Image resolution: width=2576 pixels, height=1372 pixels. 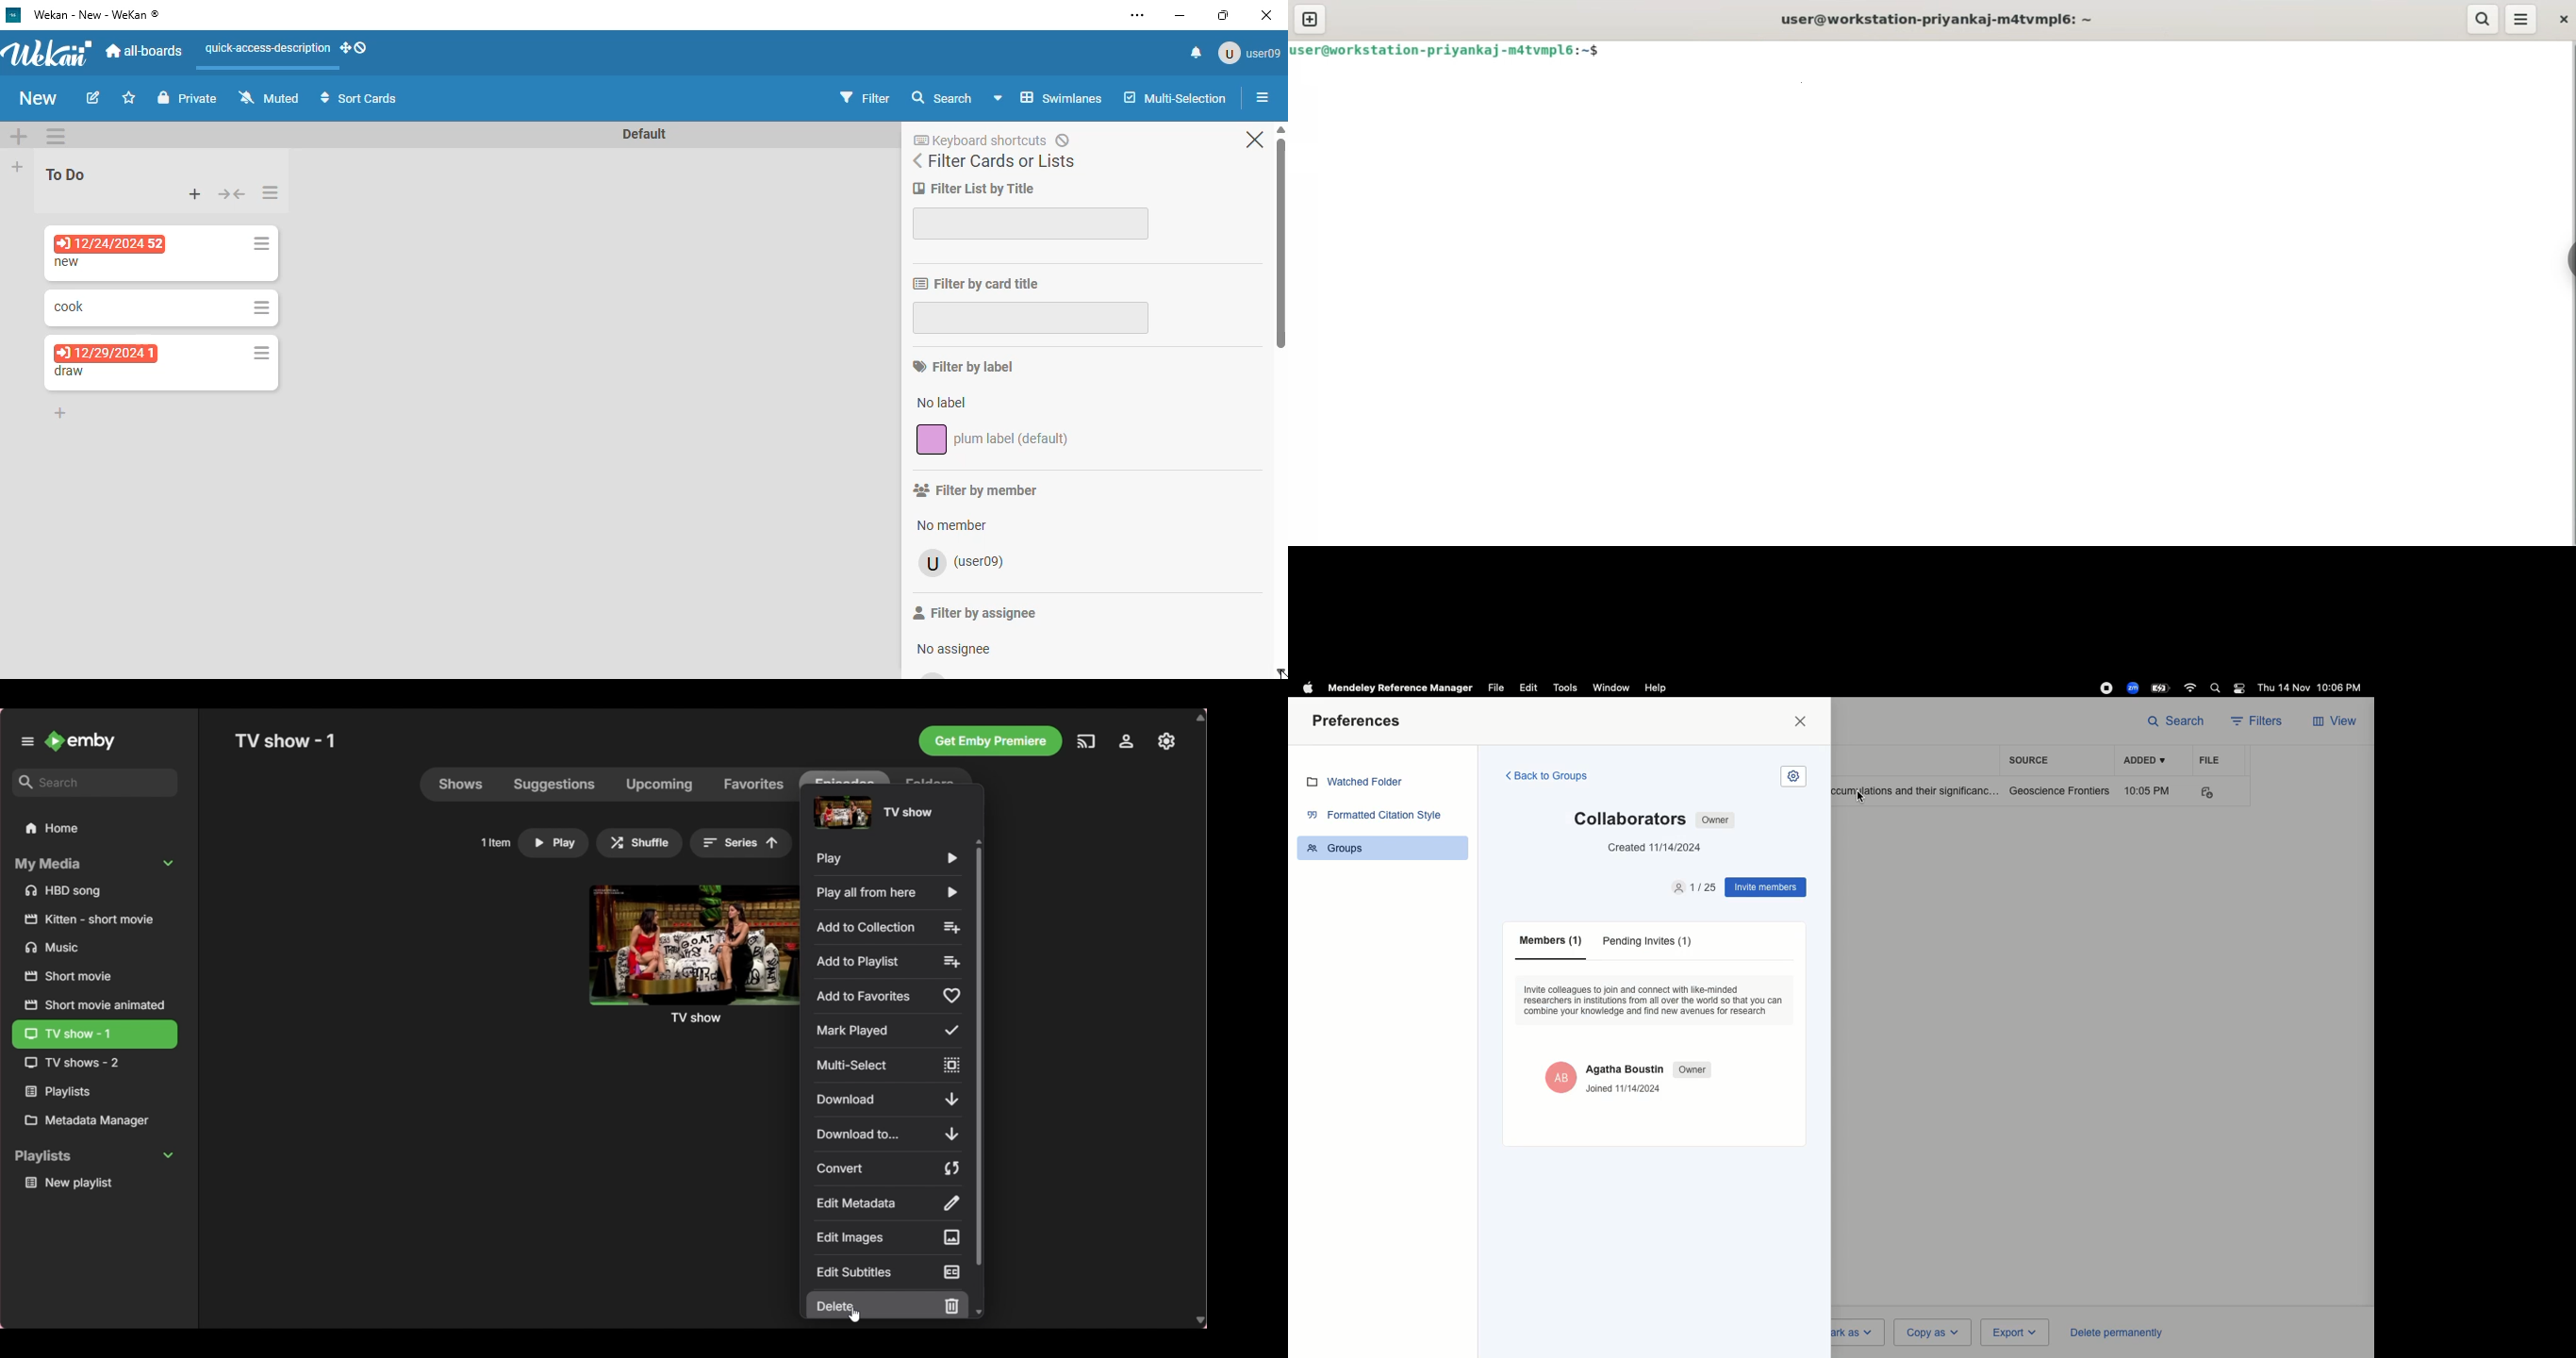 I want to click on Date/time, so click(x=2313, y=688).